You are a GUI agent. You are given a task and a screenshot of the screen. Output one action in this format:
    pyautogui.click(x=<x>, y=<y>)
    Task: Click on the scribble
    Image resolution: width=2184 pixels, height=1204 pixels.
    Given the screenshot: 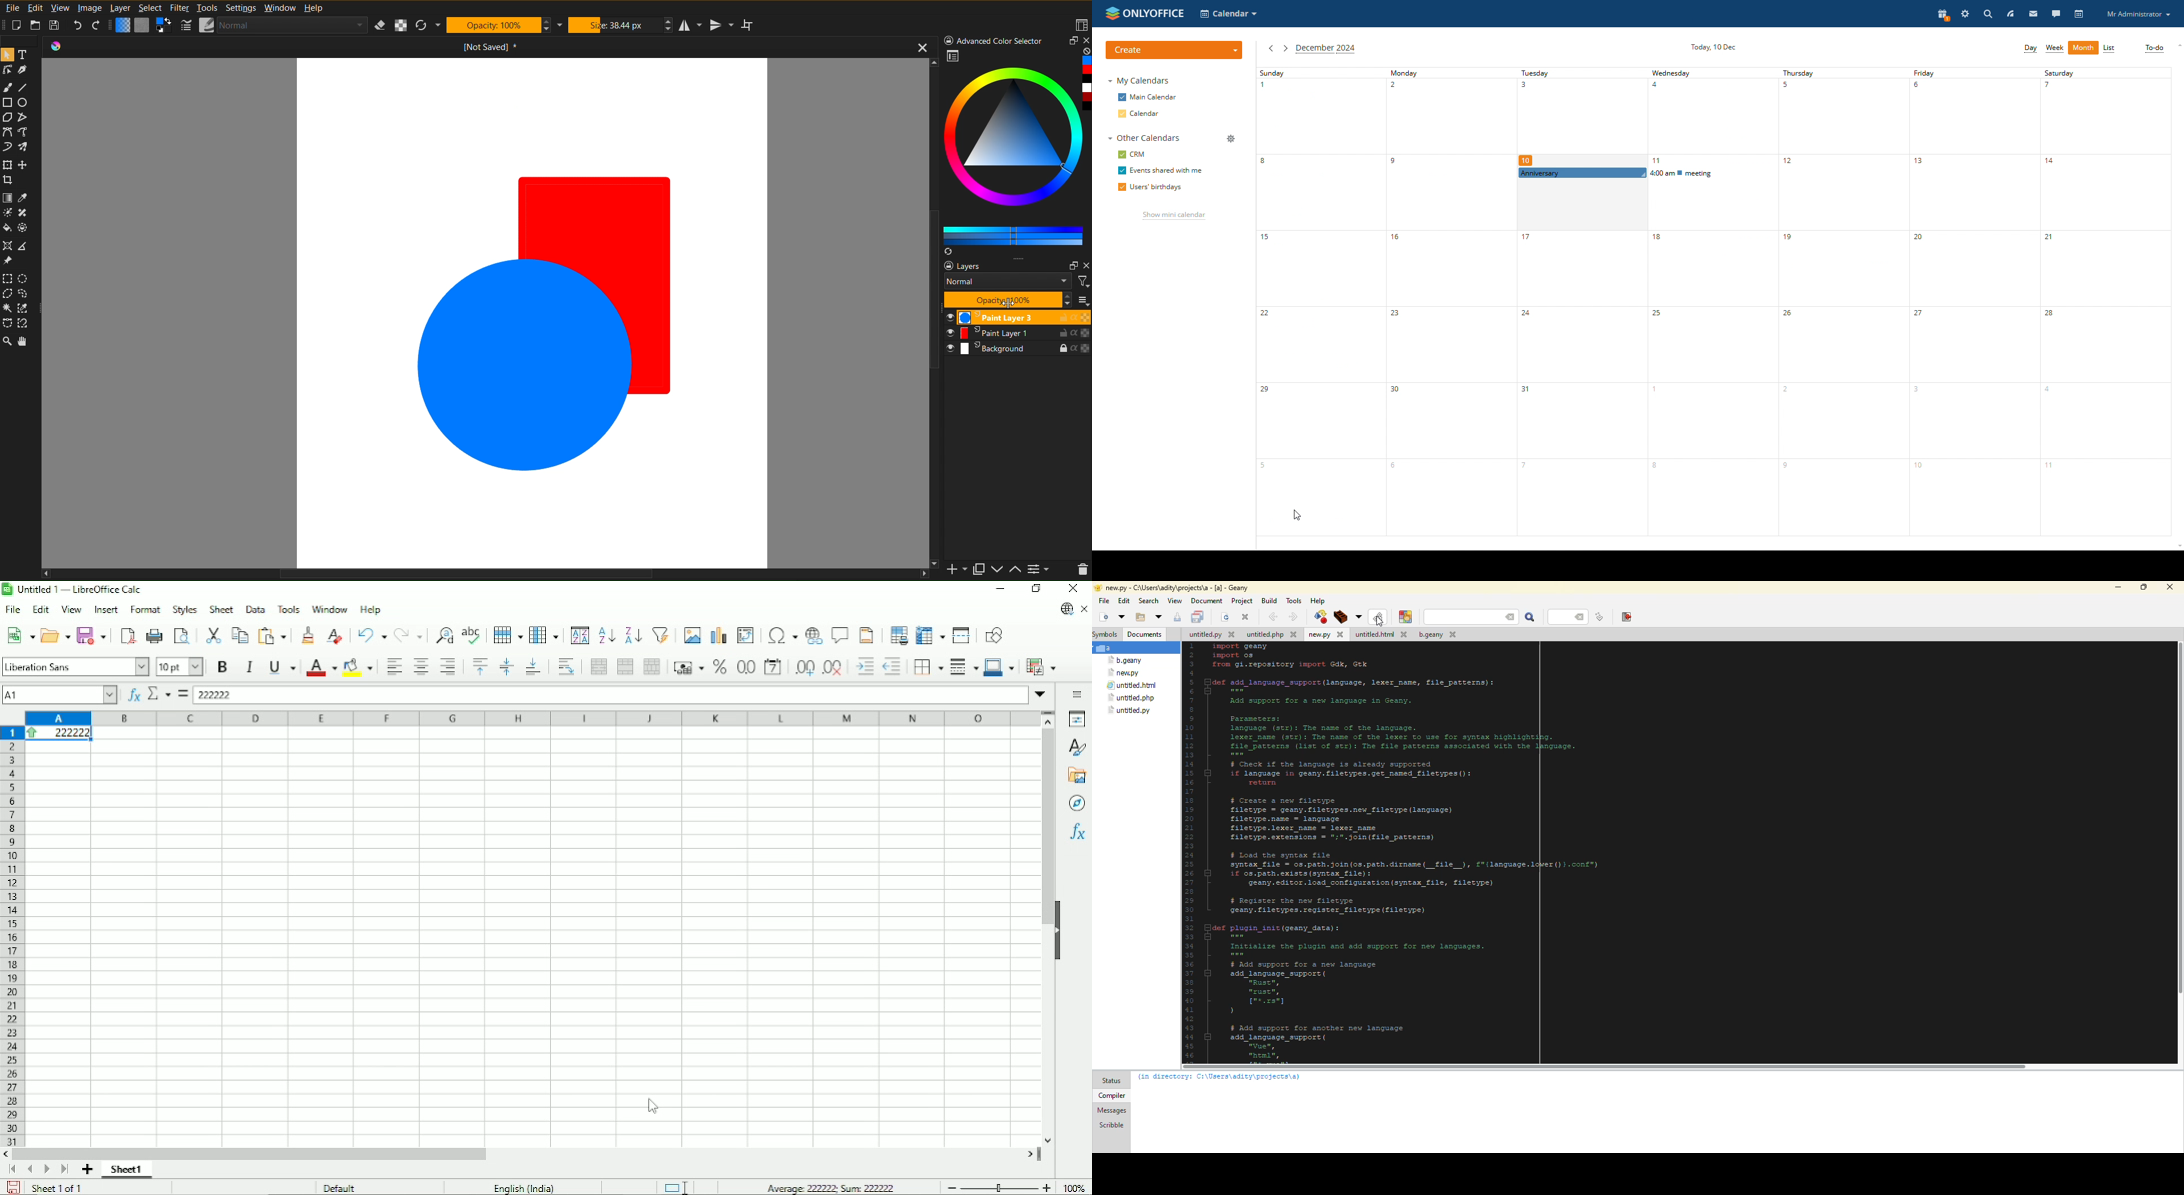 What is the action you would take?
    pyautogui.click(x=1110, y=1125)
    